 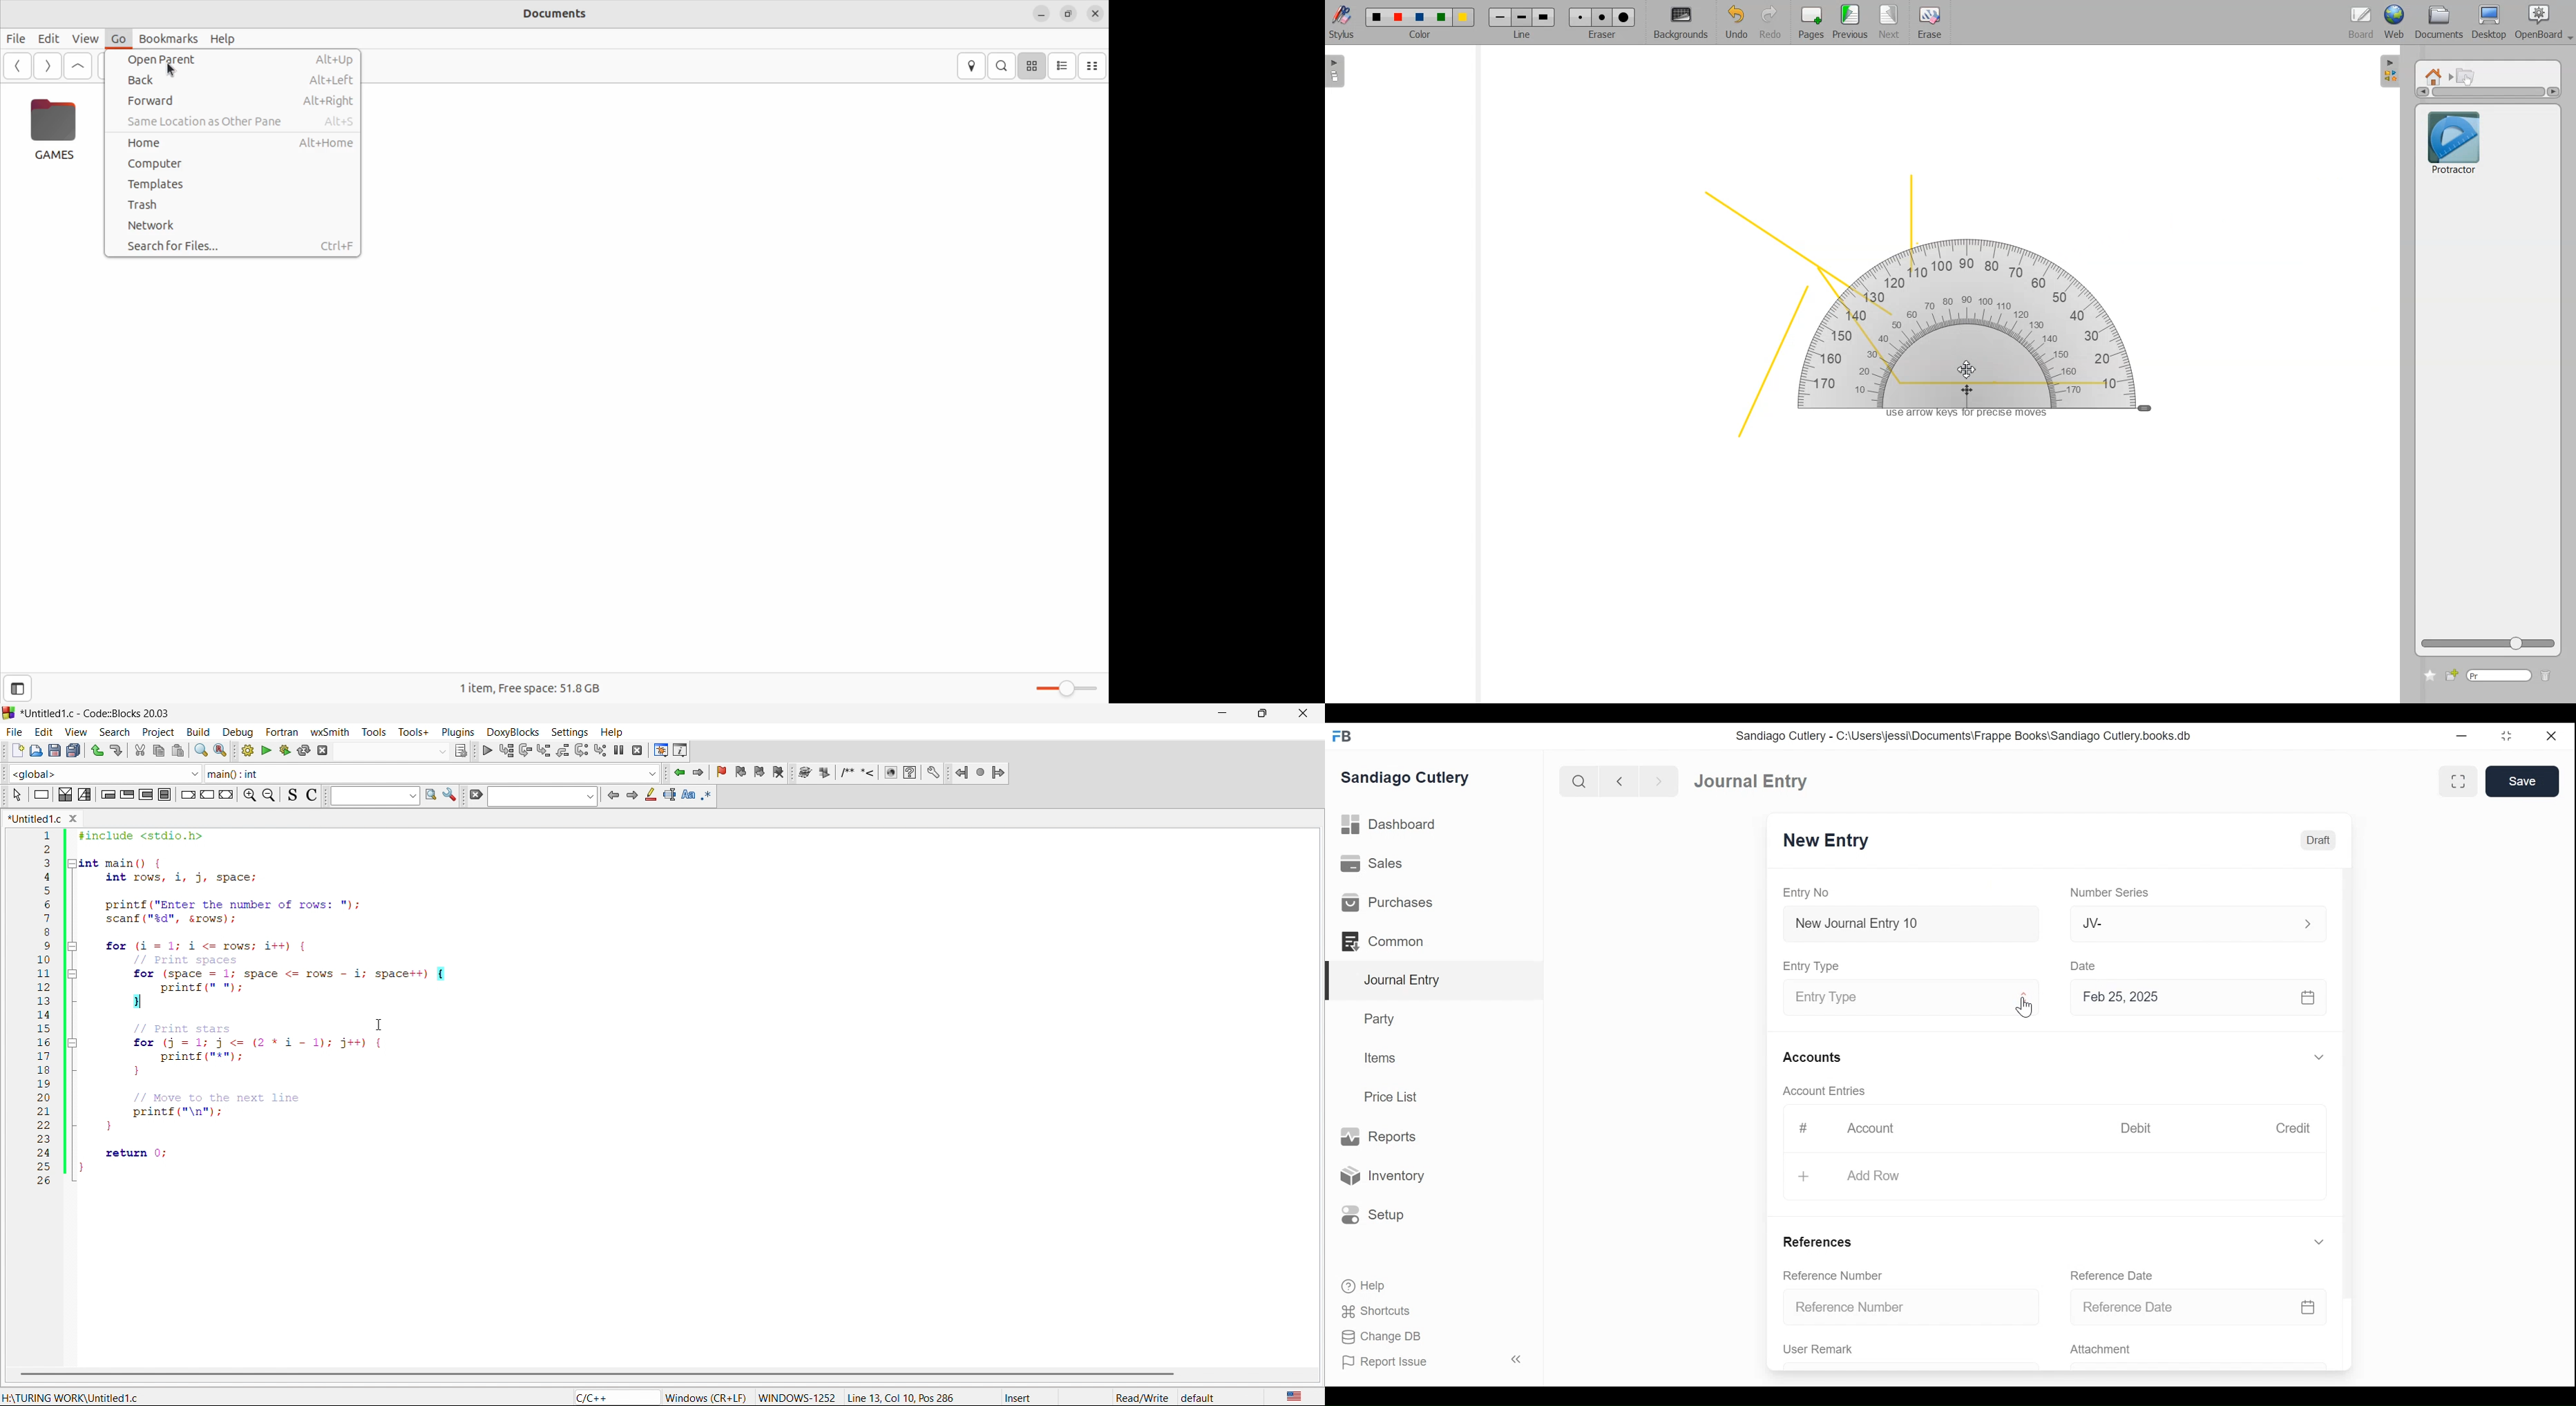 I want to click on insert, so click(x=1020, y=1398).